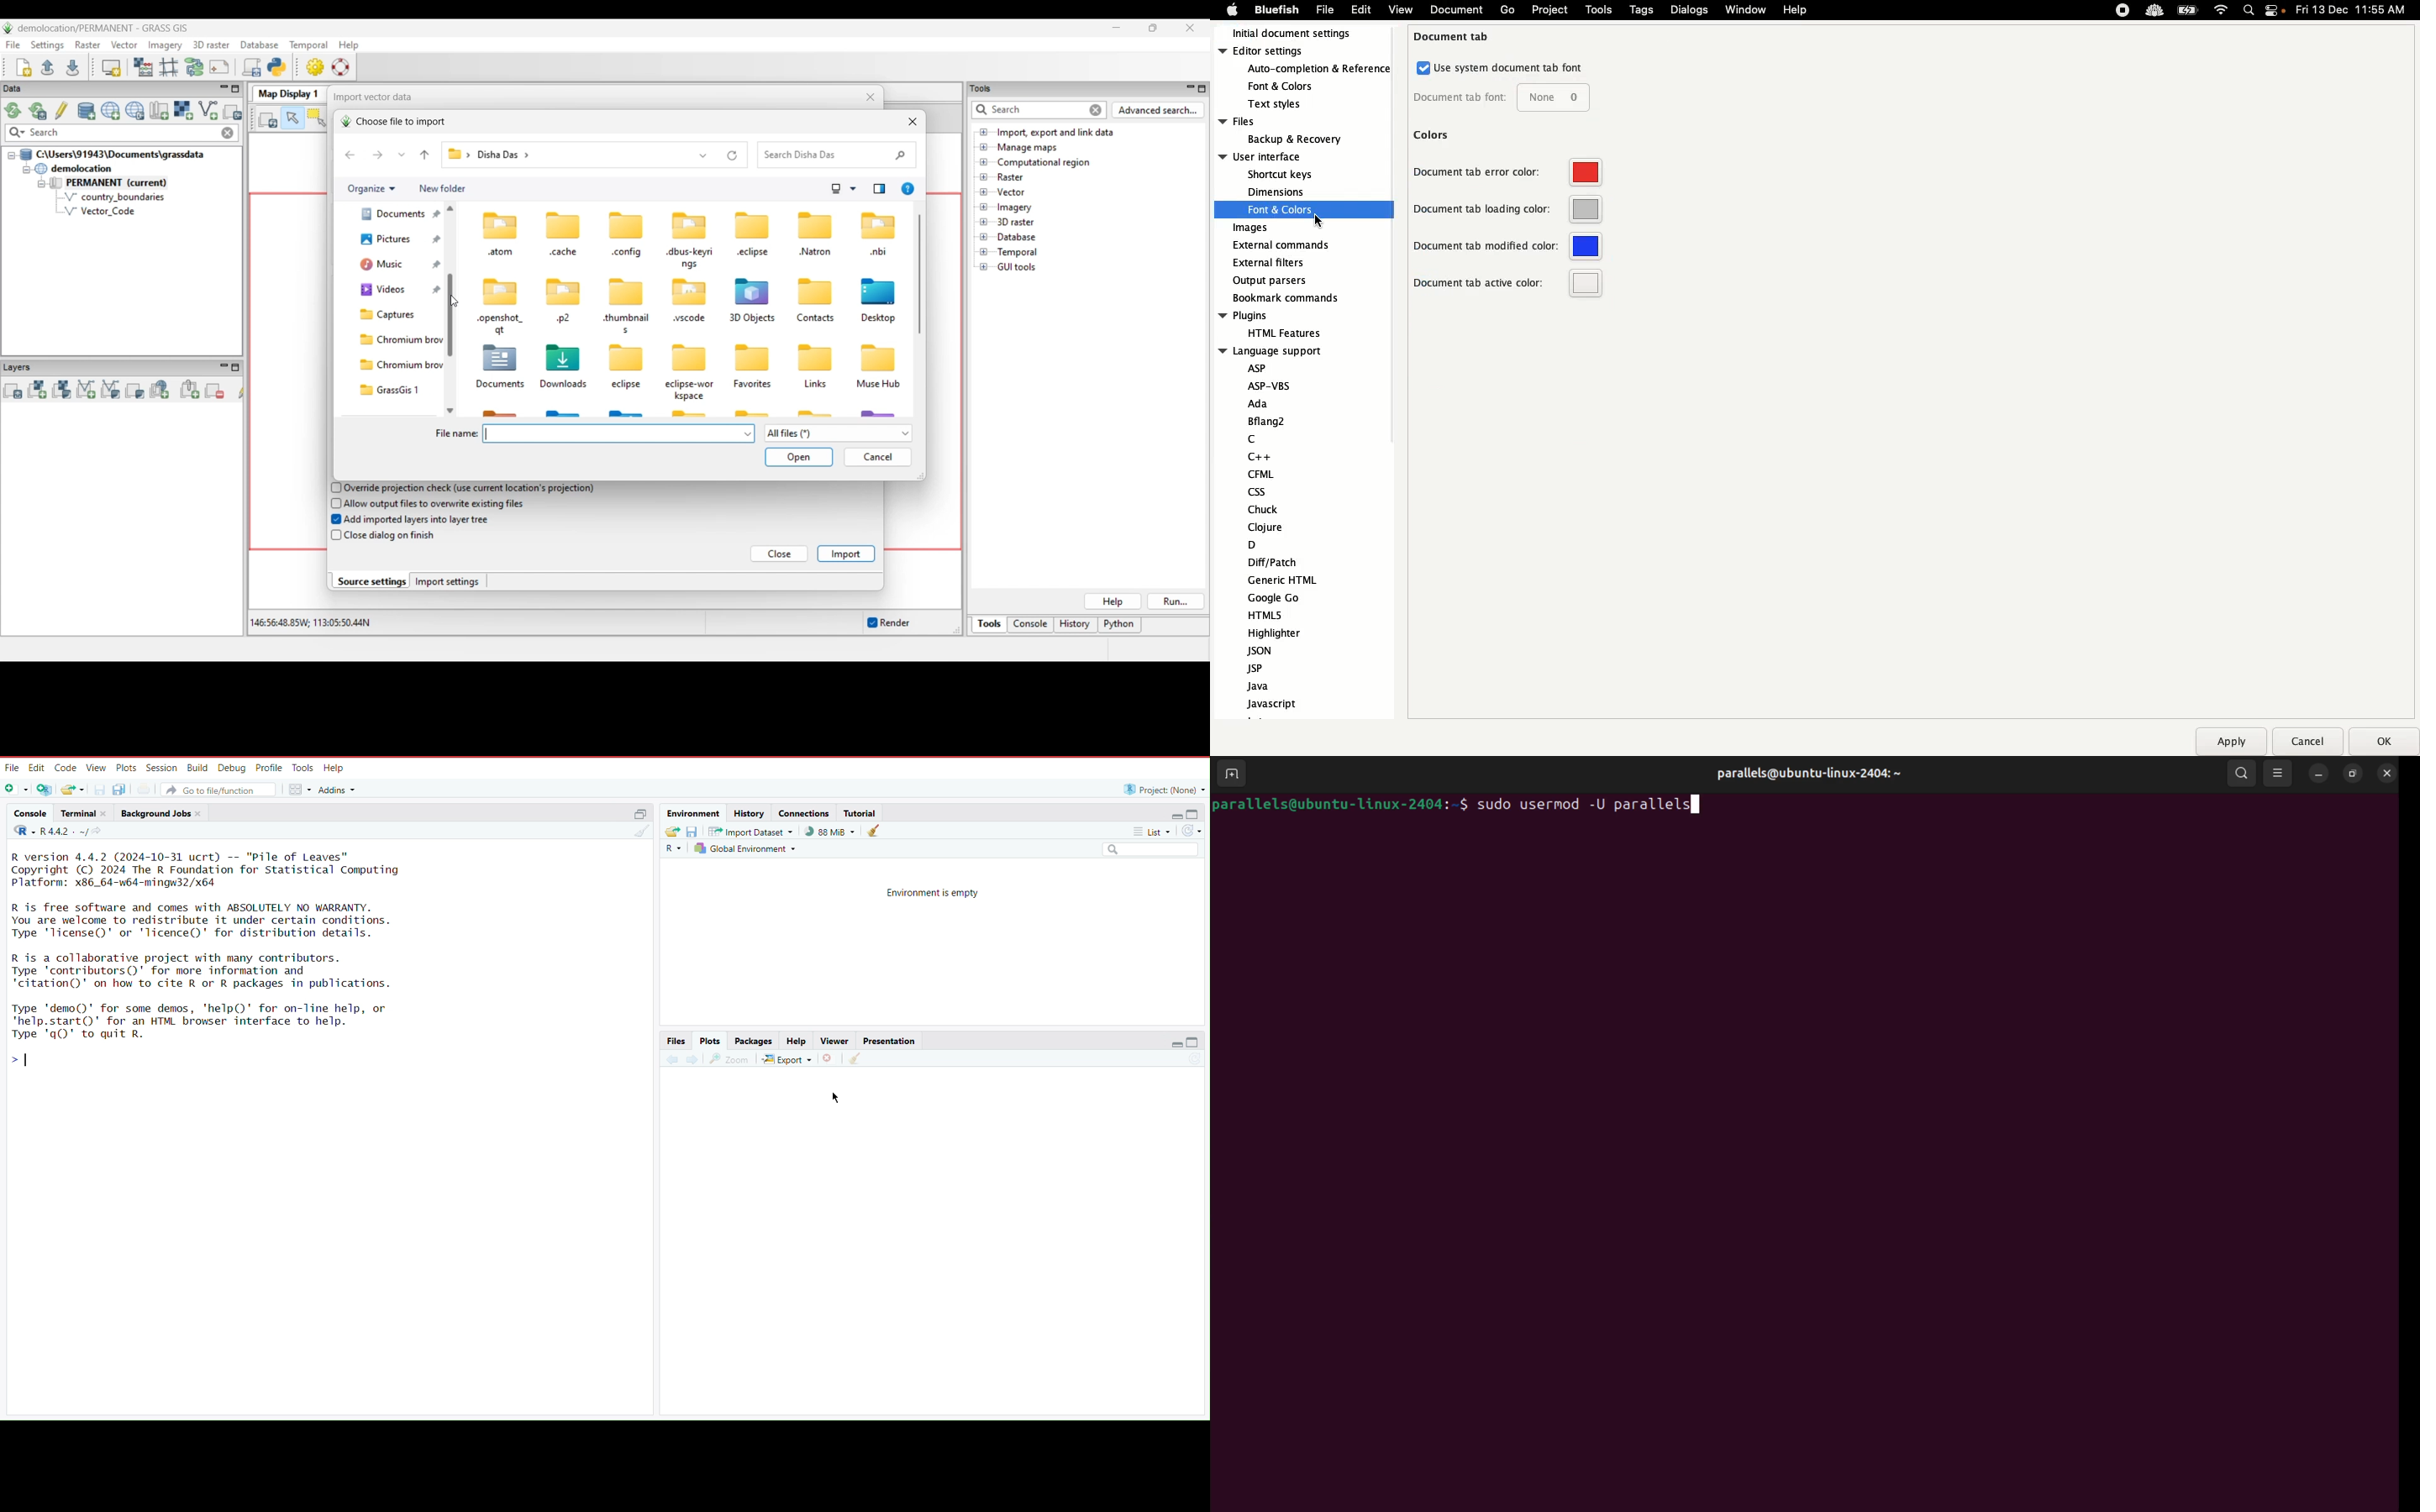  Describe the element at coordinates (230, 767) in the screenshot. I see `Debug` at that location.